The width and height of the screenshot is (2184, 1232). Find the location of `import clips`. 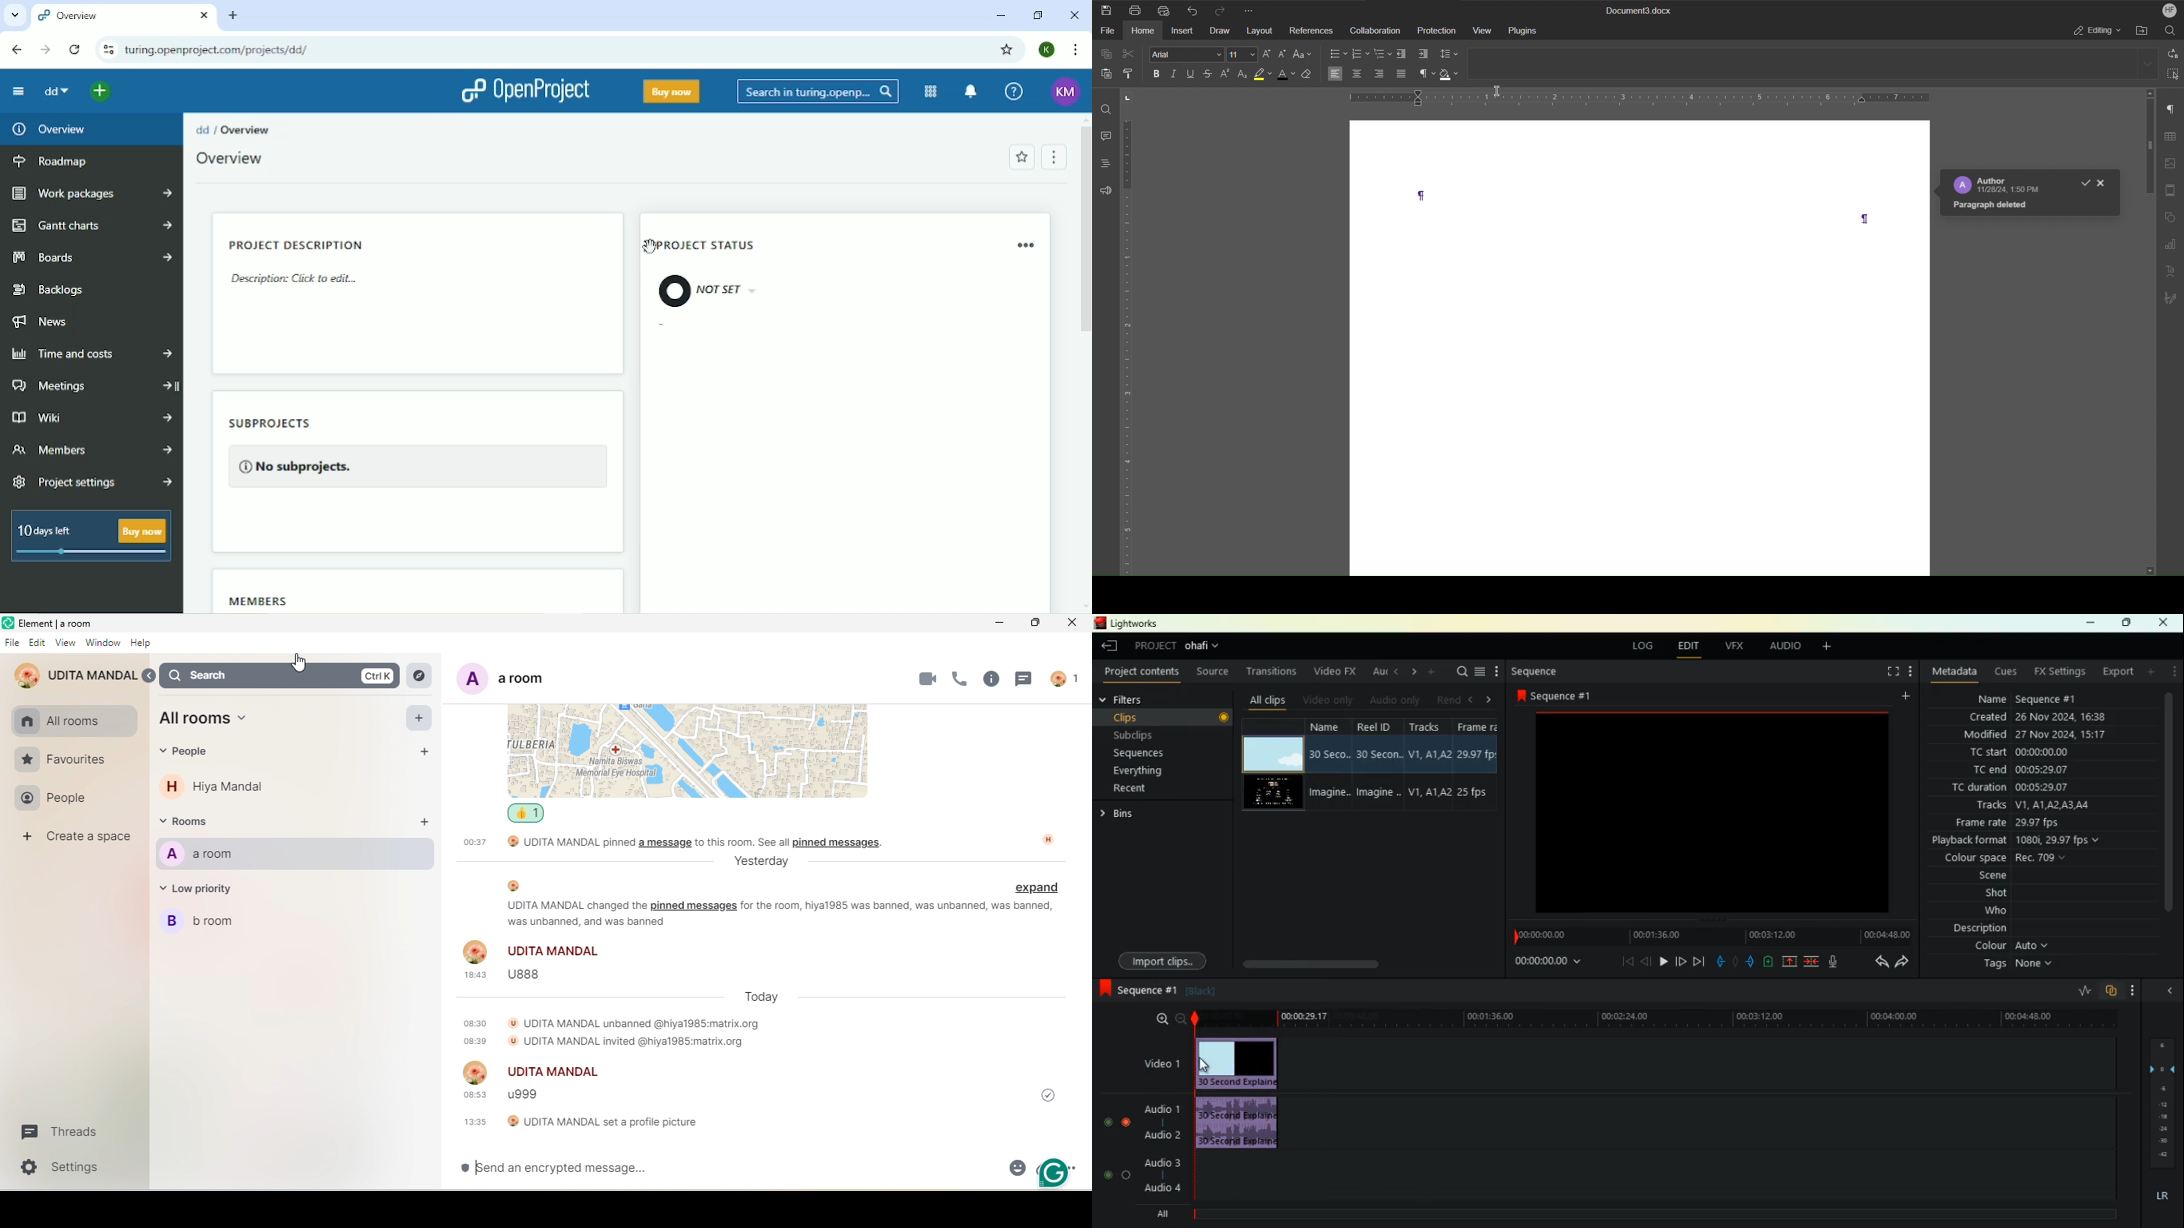

import clips is located at coordinates (1159, 956).